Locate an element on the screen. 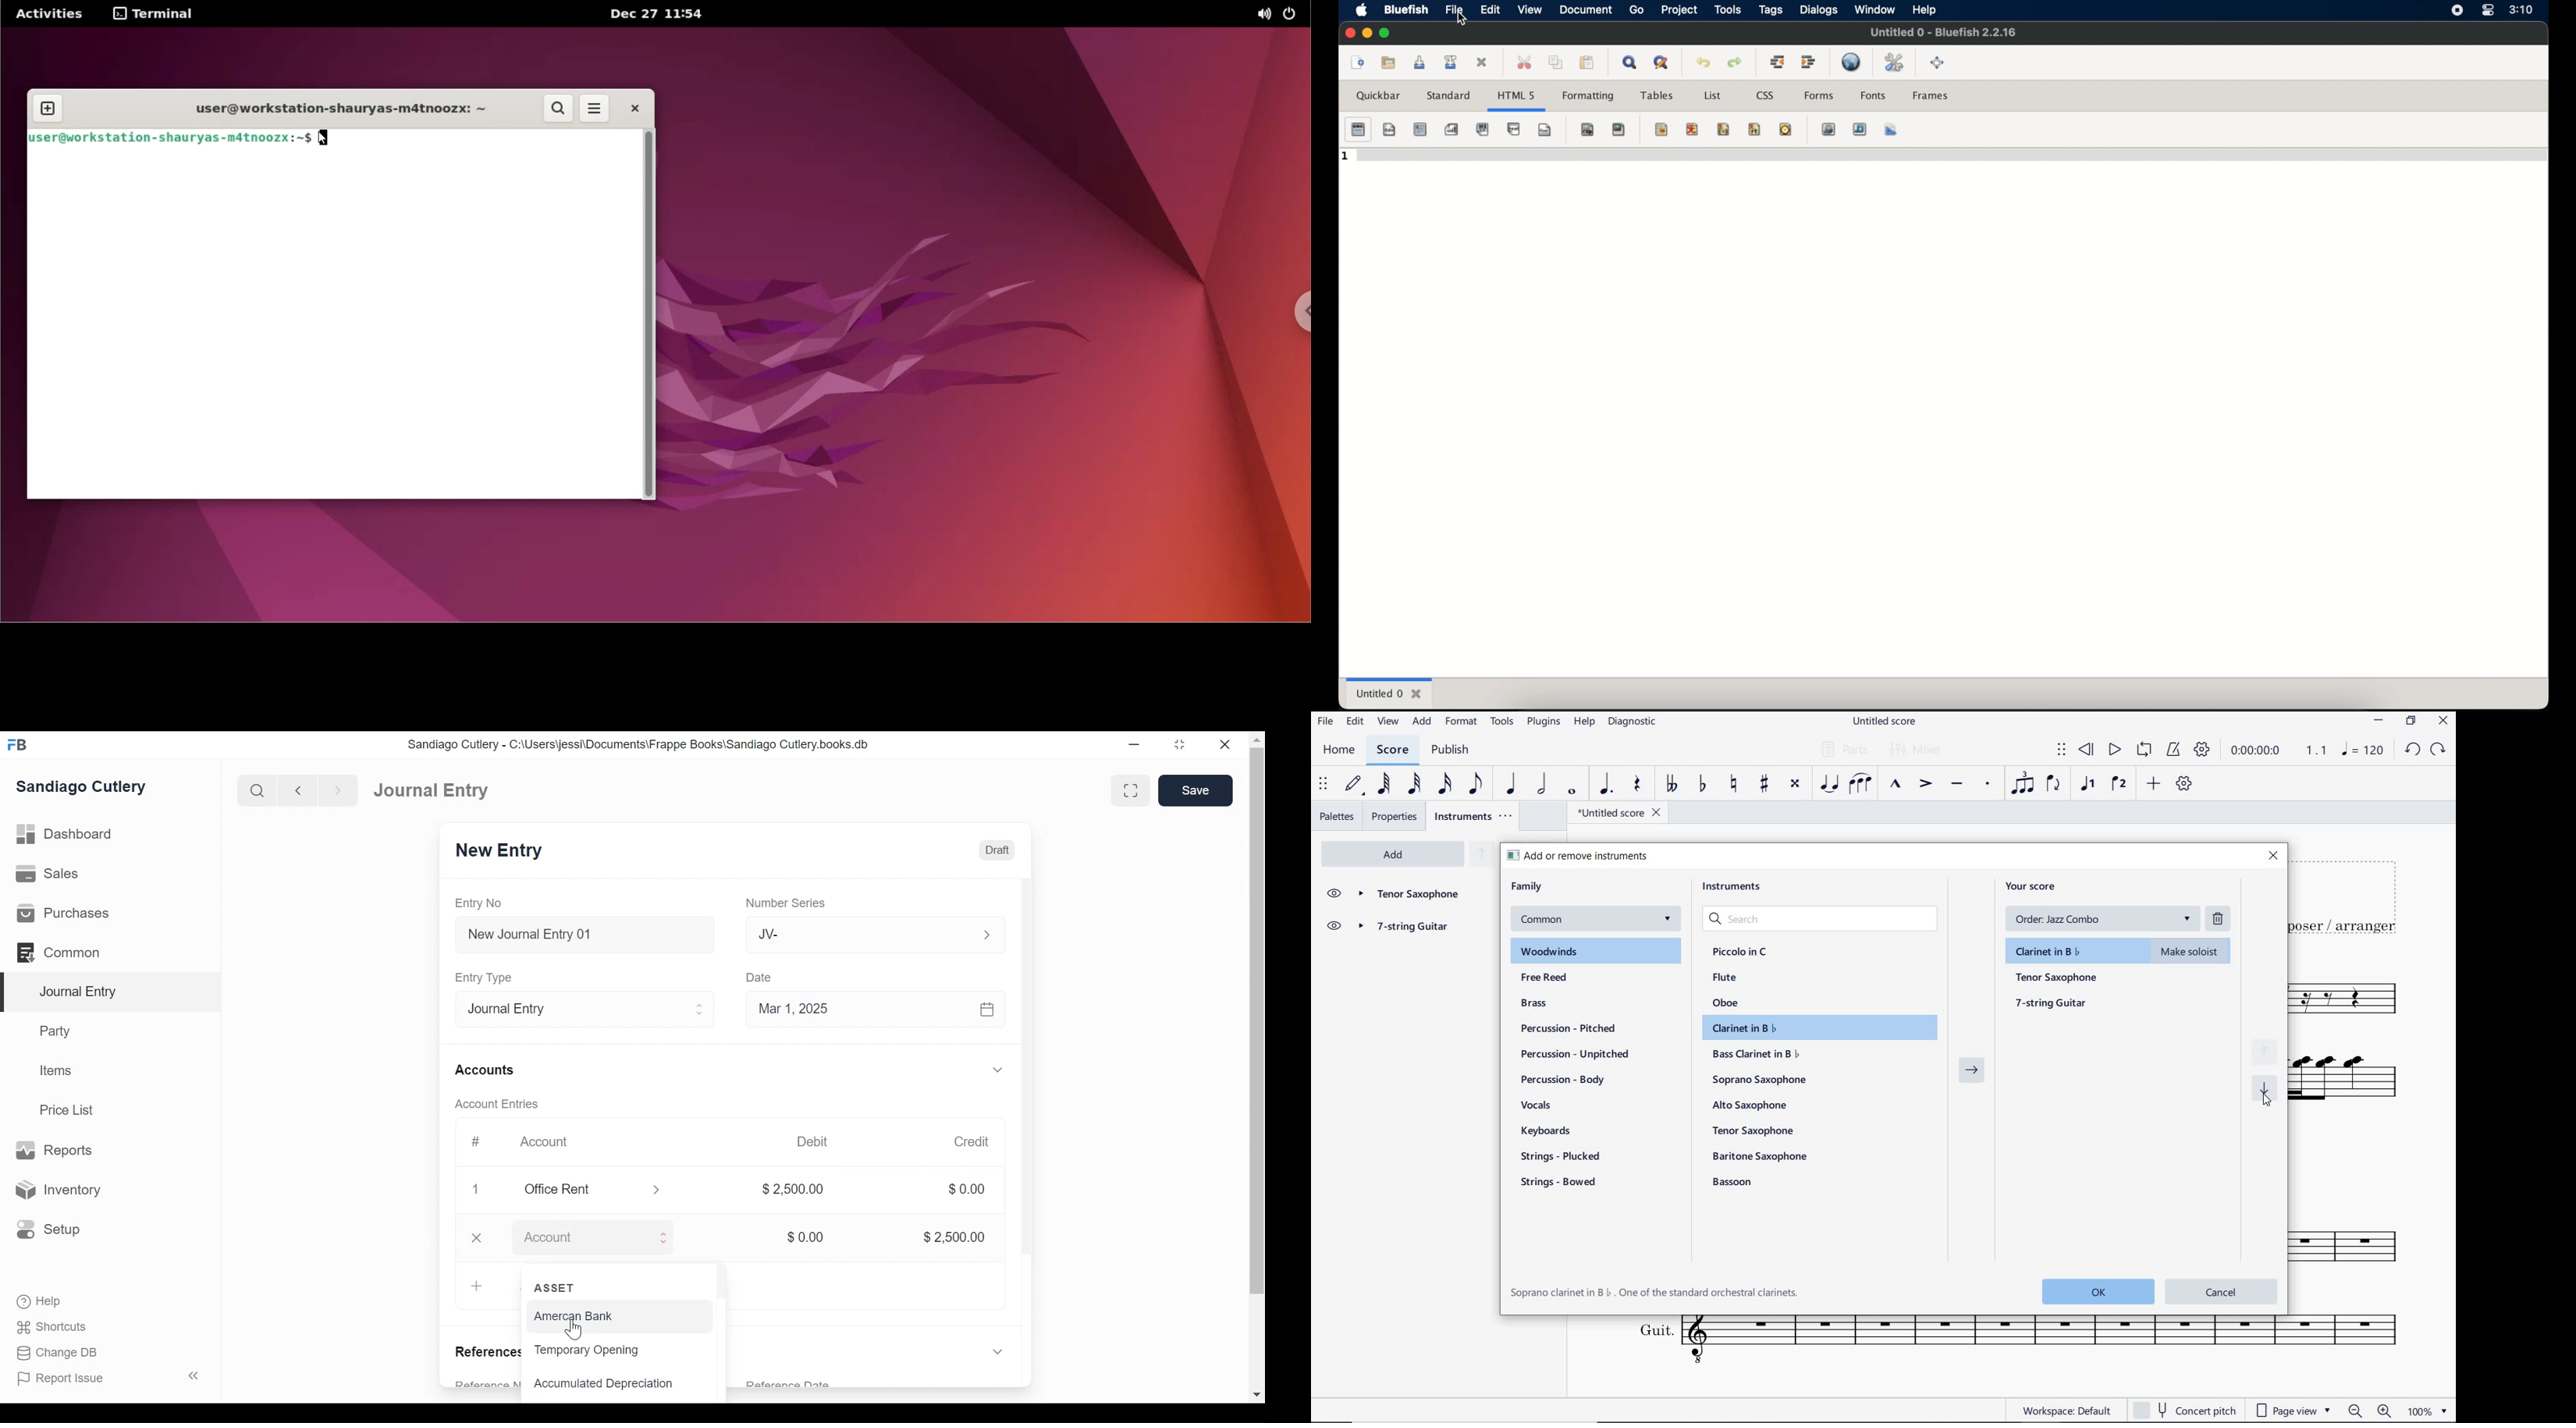  search is located at coordinates (1822, 919).